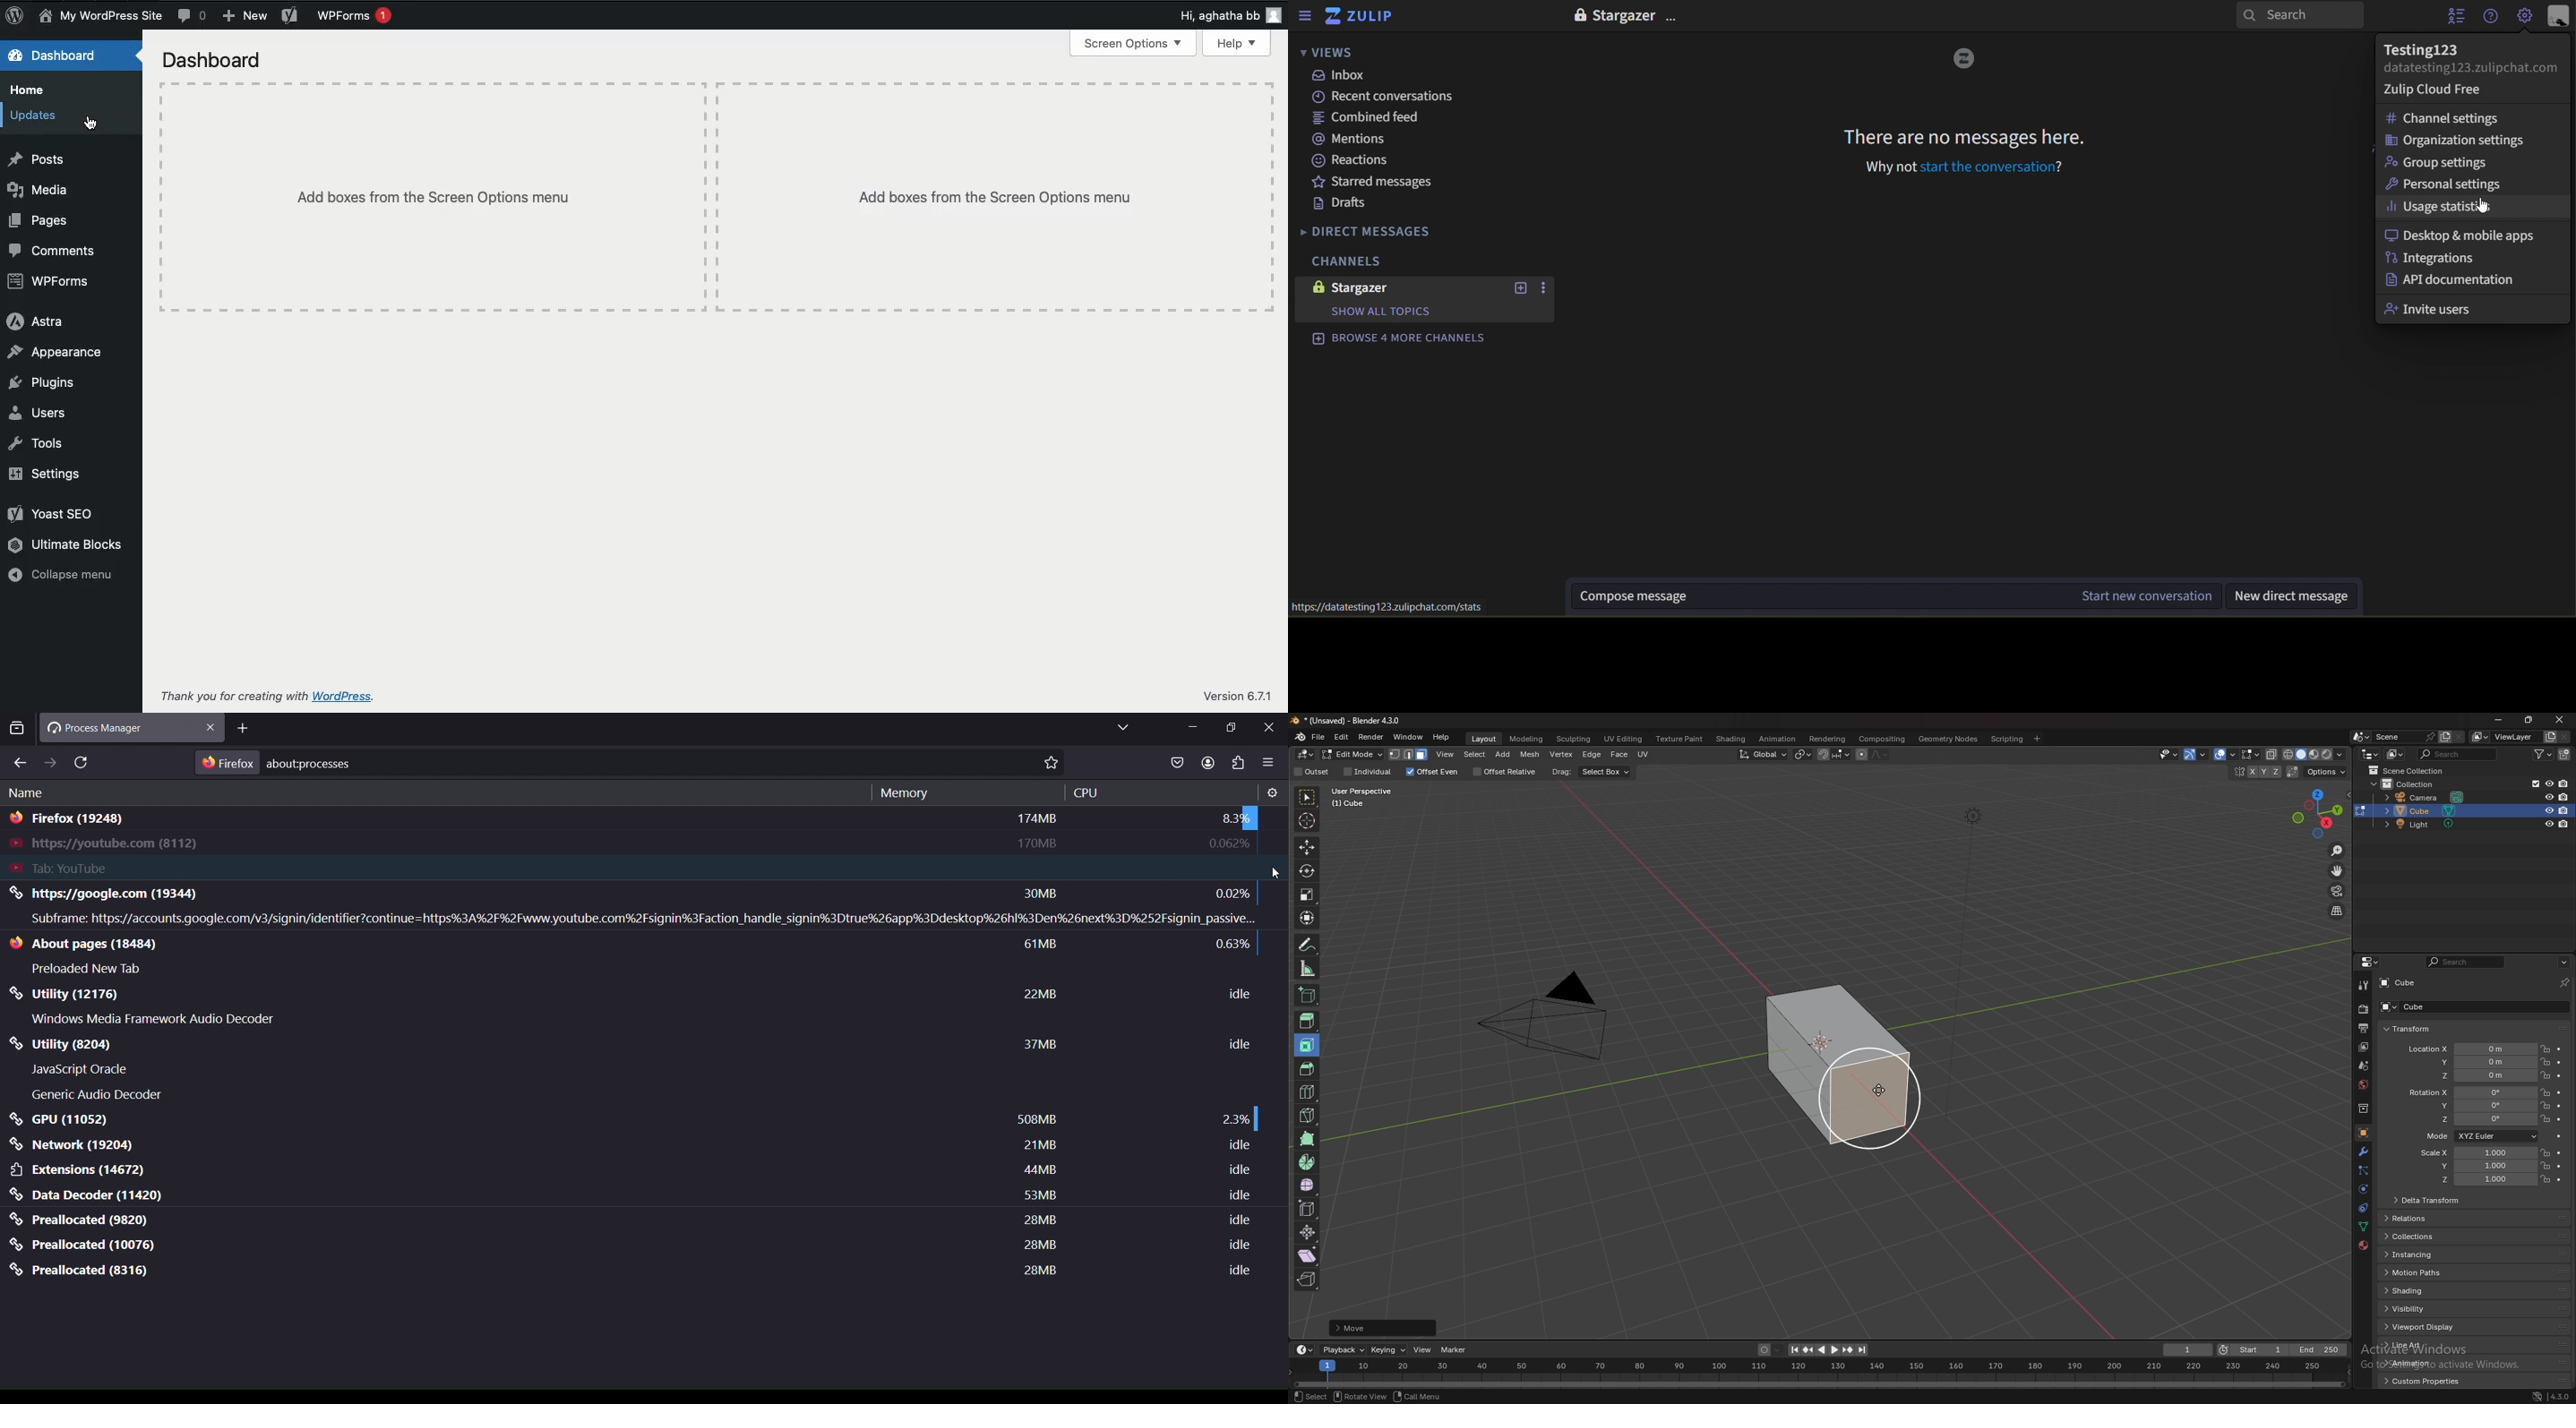 The image size is (2576, 1428). I want to click on CPU, so click(1087, 793).